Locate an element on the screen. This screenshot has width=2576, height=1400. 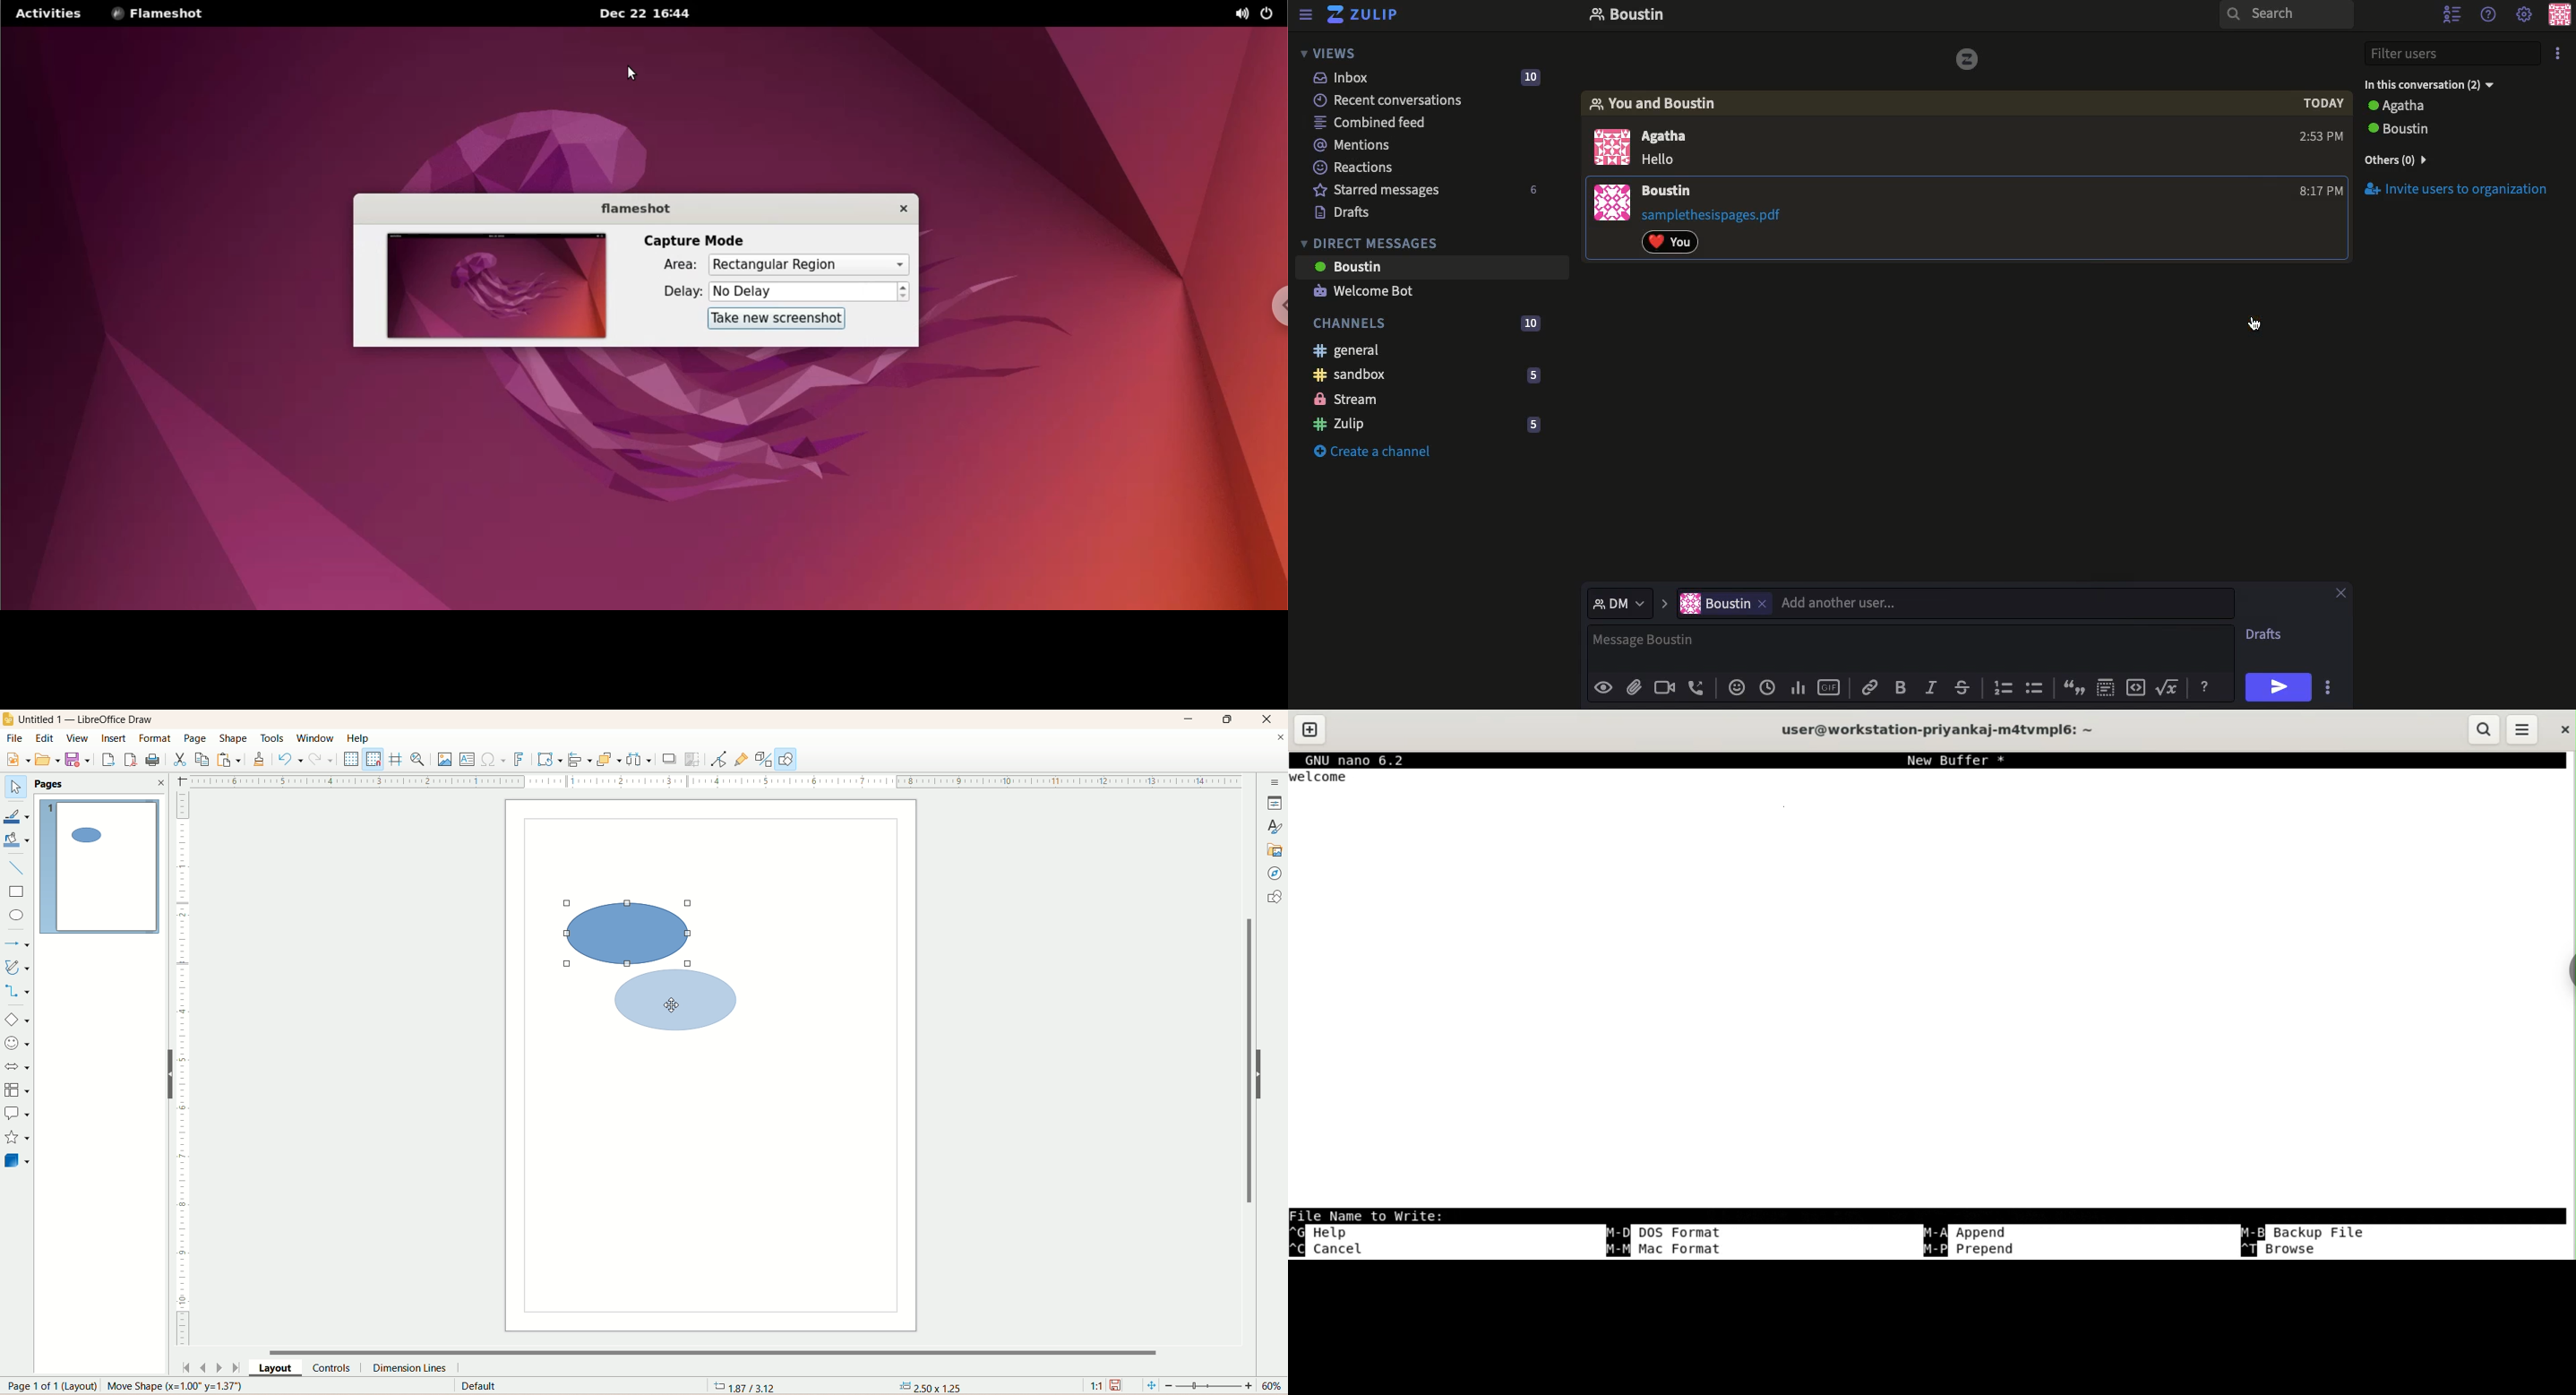
edit is located at coordinates (44, 738).